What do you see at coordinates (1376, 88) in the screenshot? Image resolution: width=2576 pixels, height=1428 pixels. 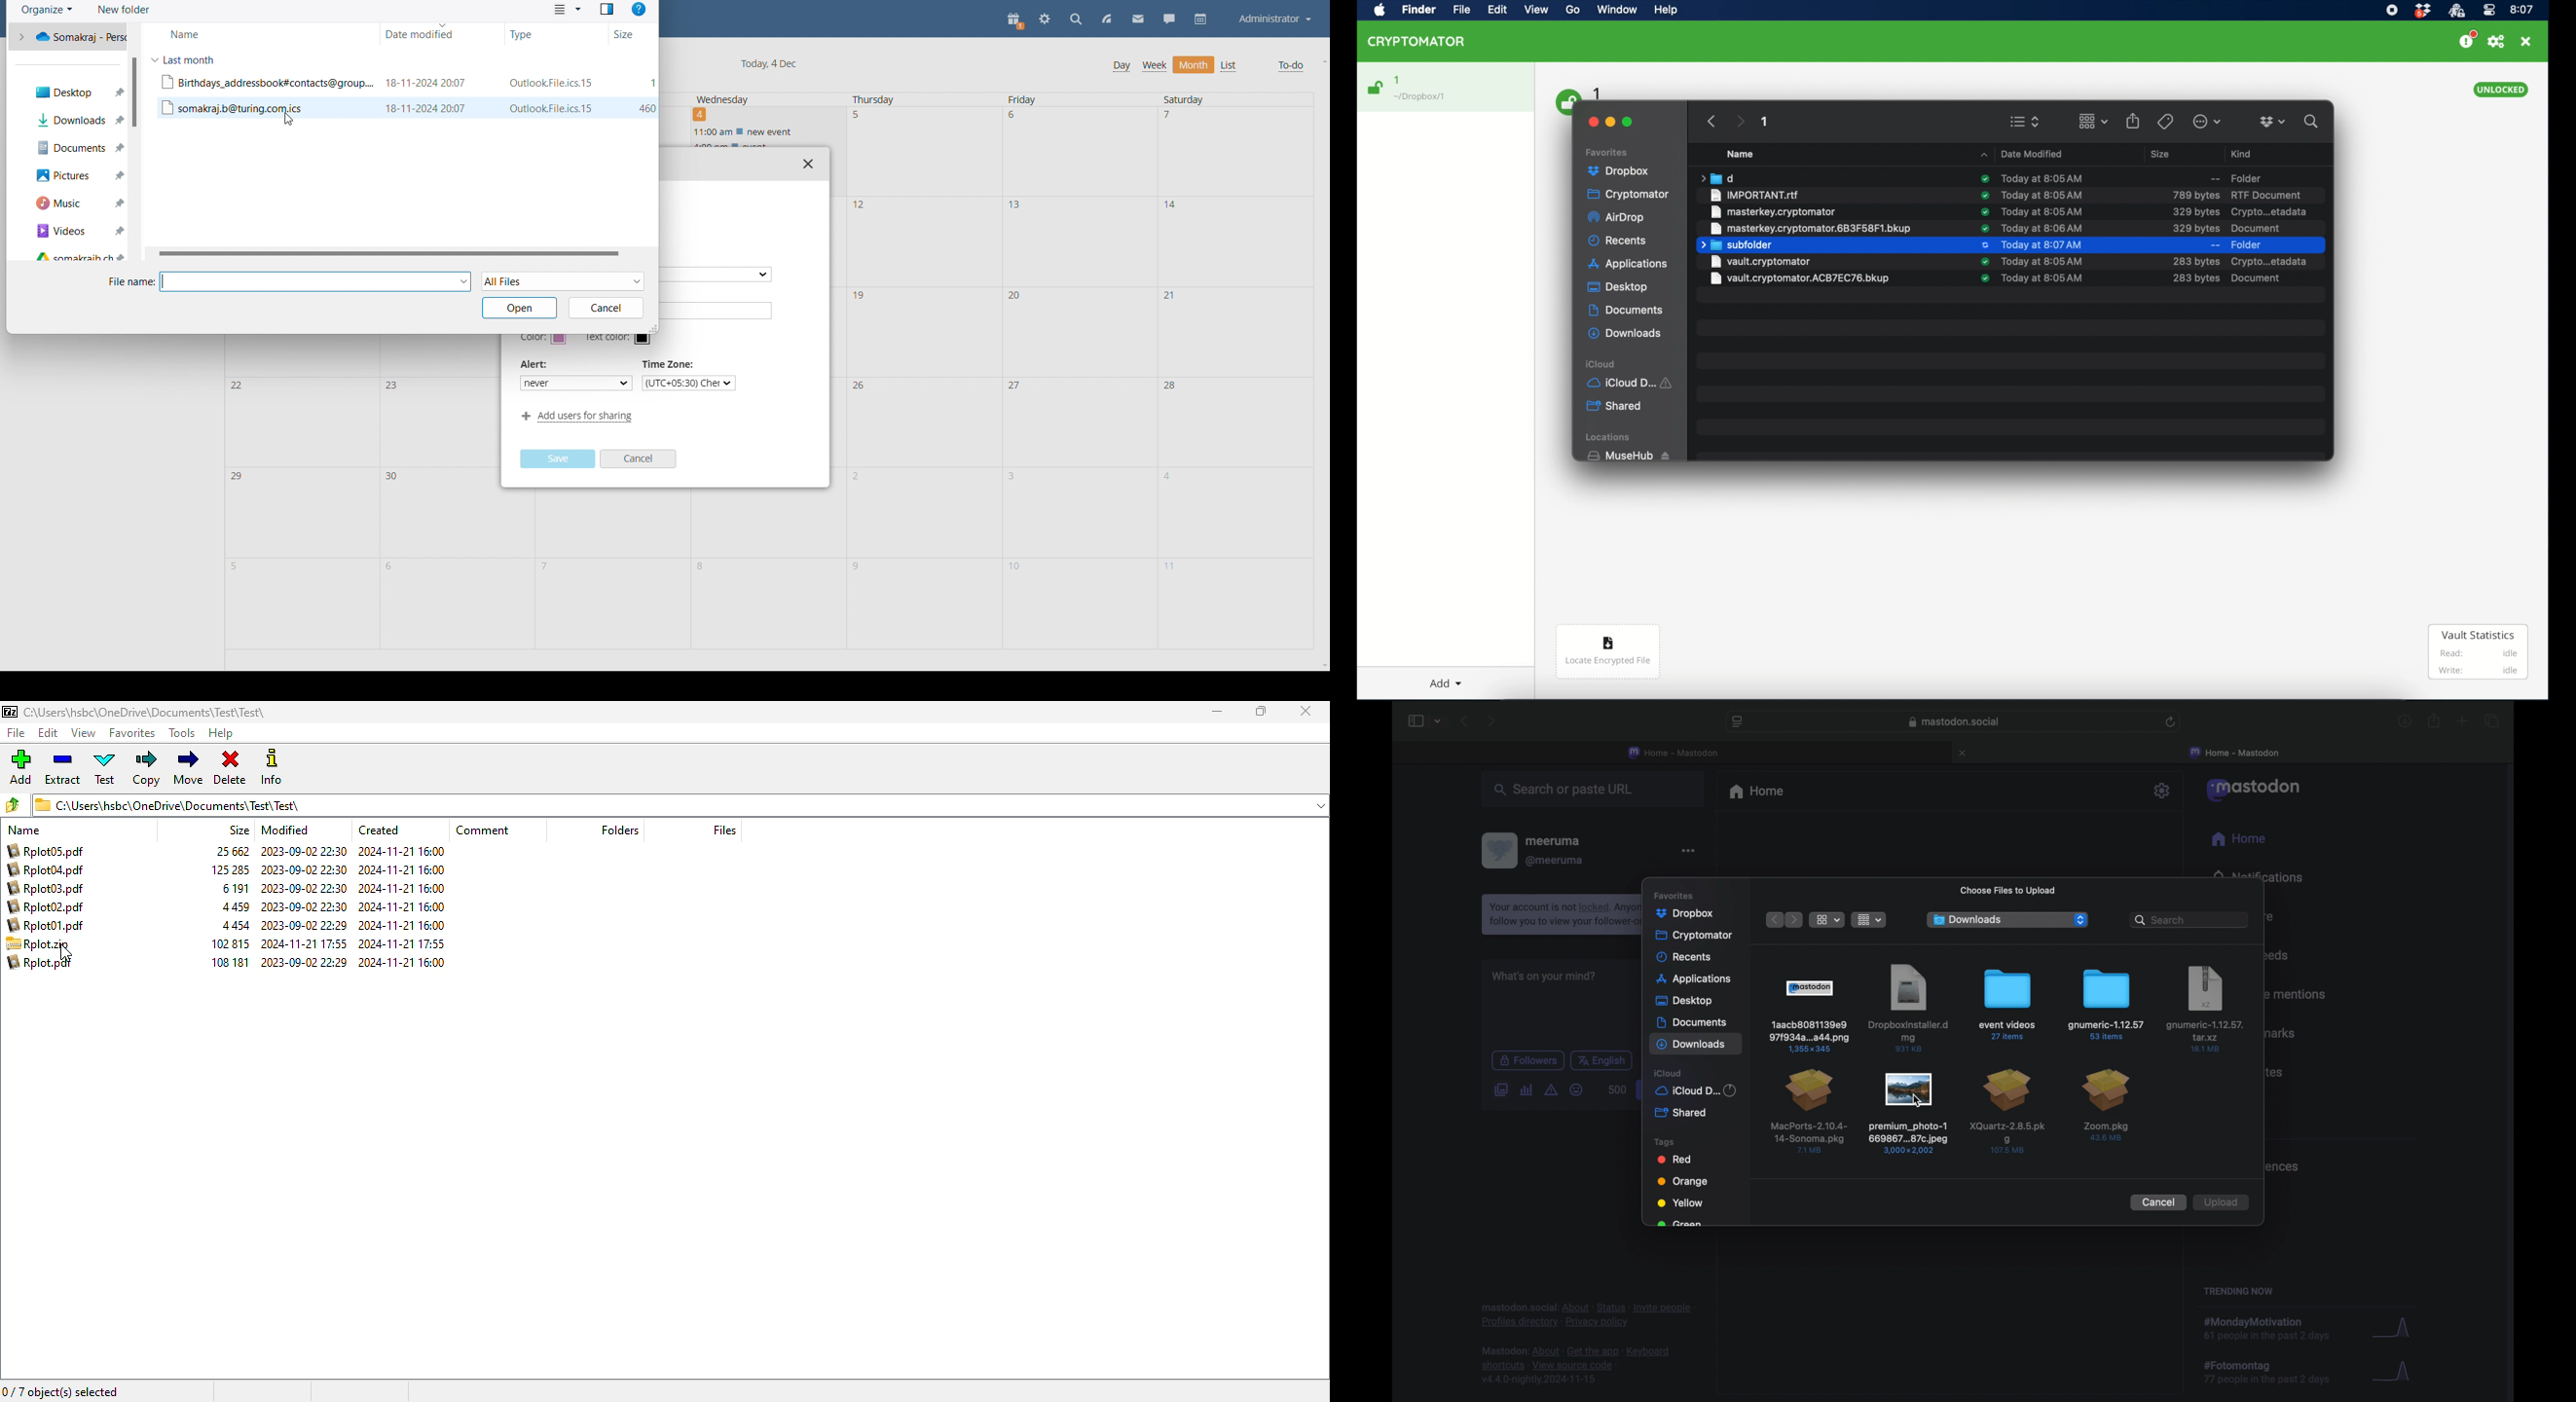 I see `unlocked icon` at bounding box center [1376, 88].